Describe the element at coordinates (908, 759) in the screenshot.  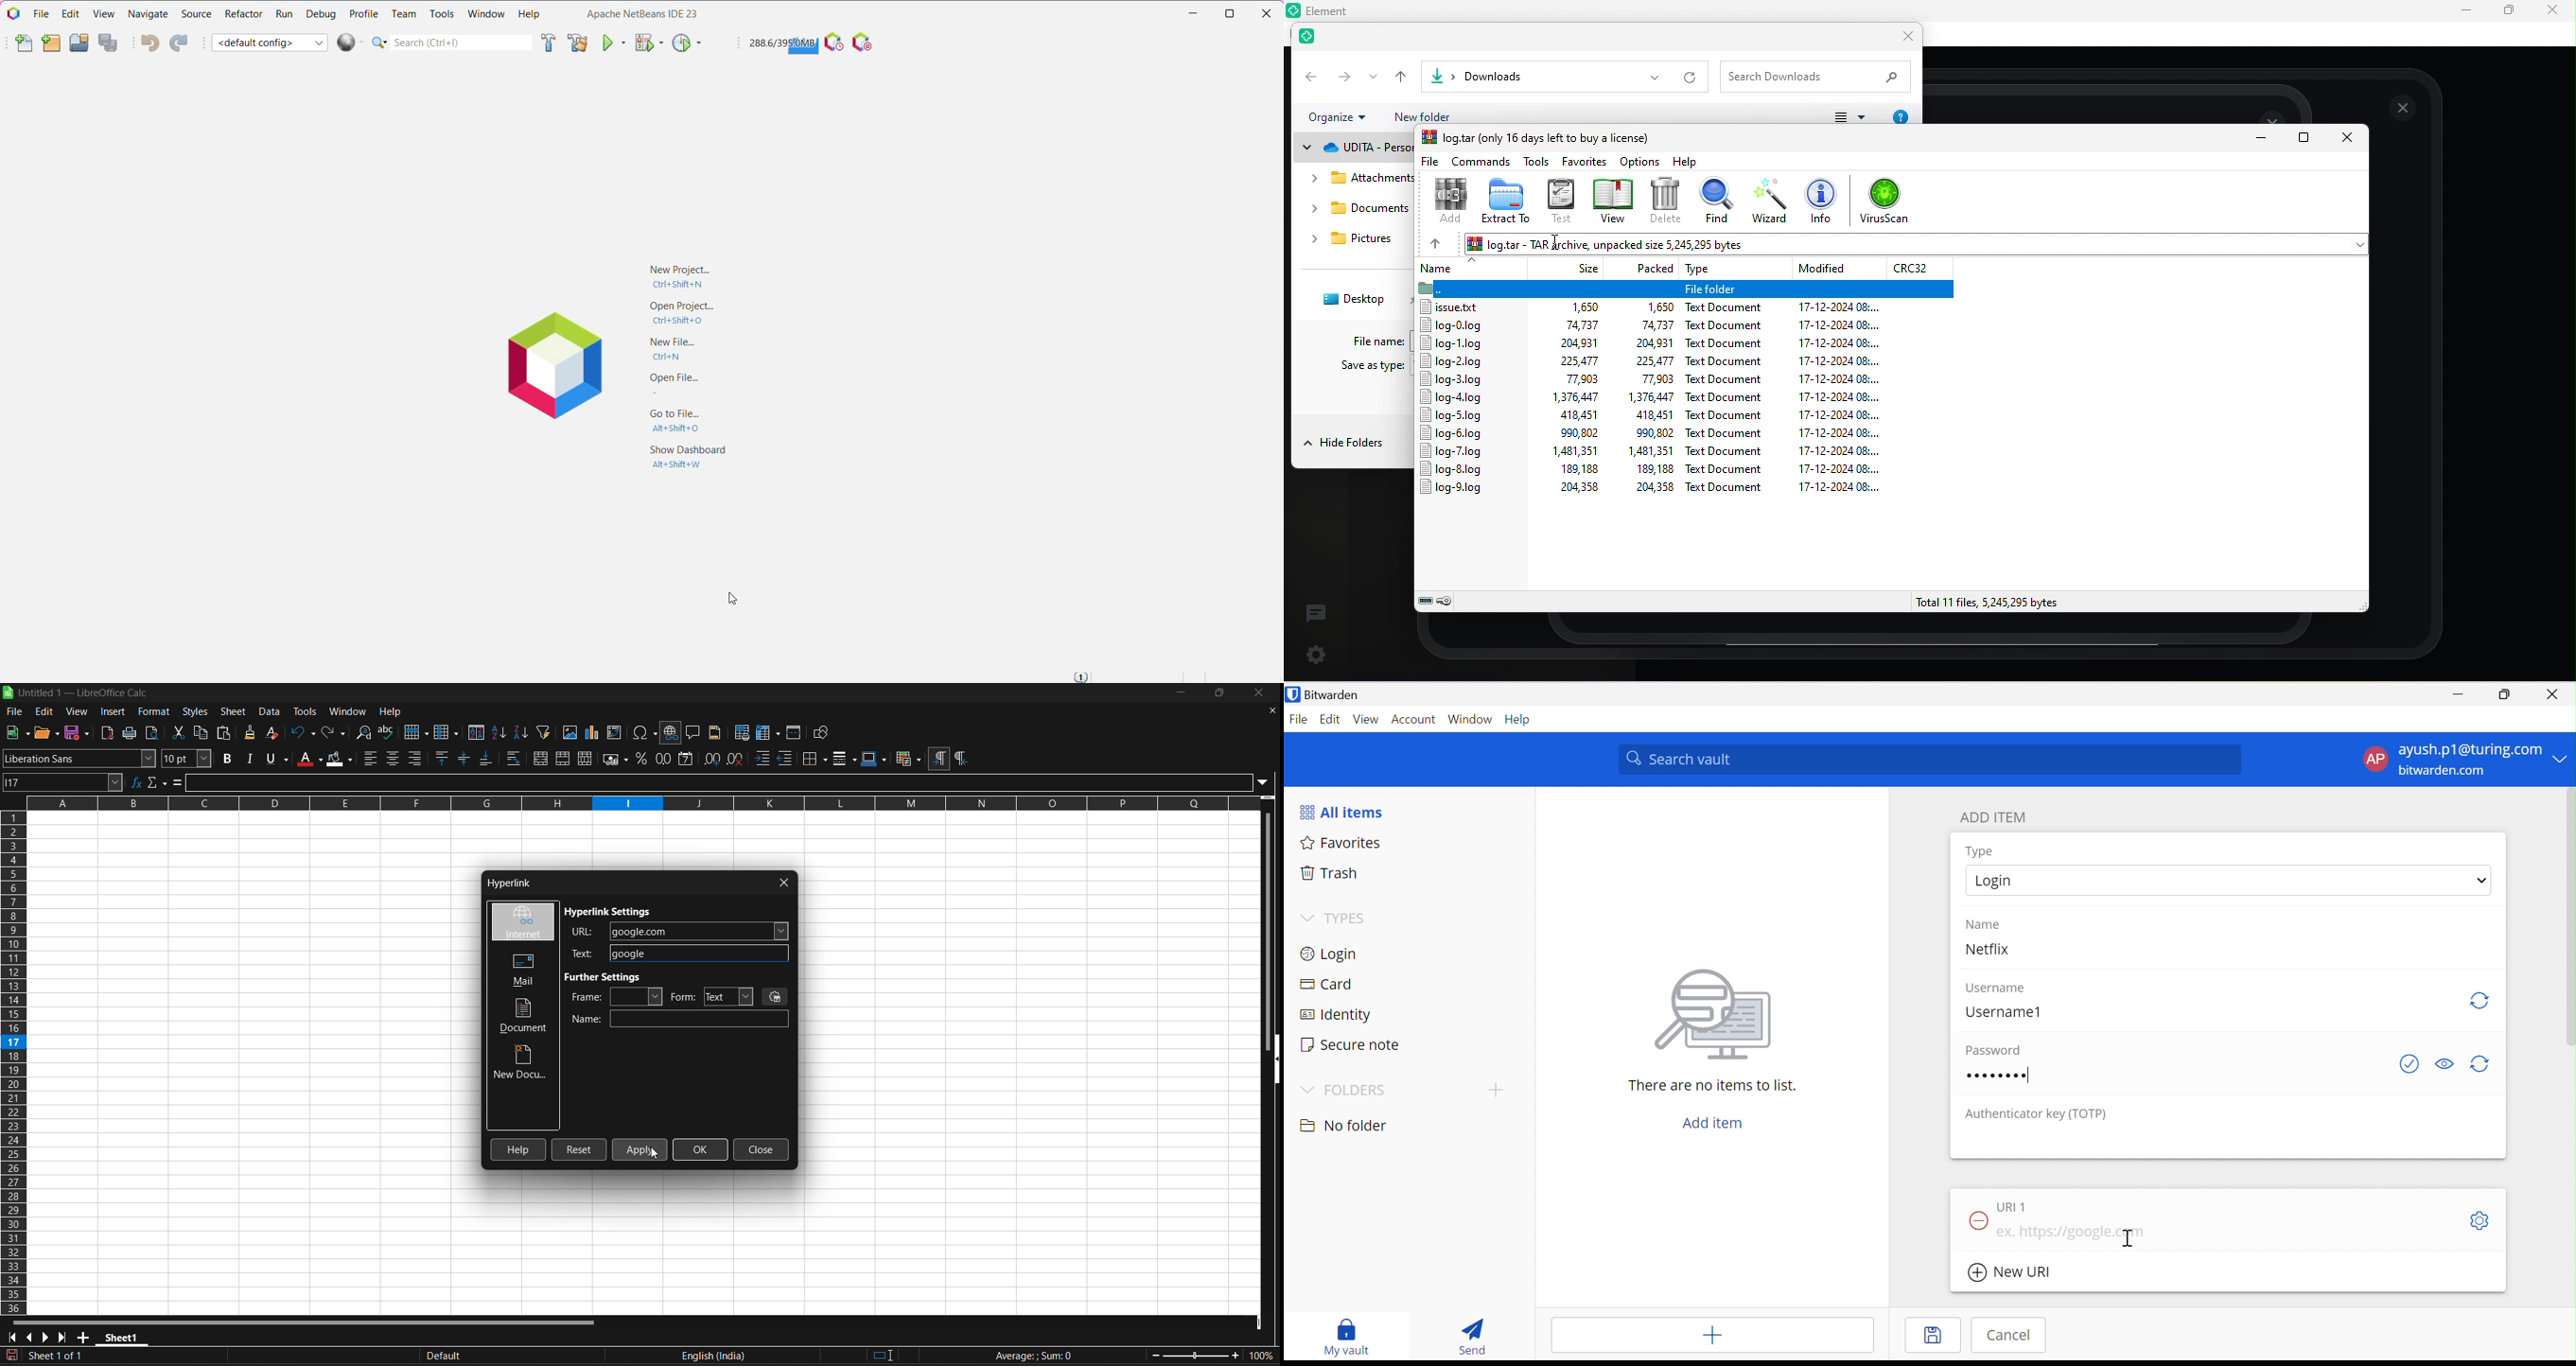
I see `conditional` at that location.